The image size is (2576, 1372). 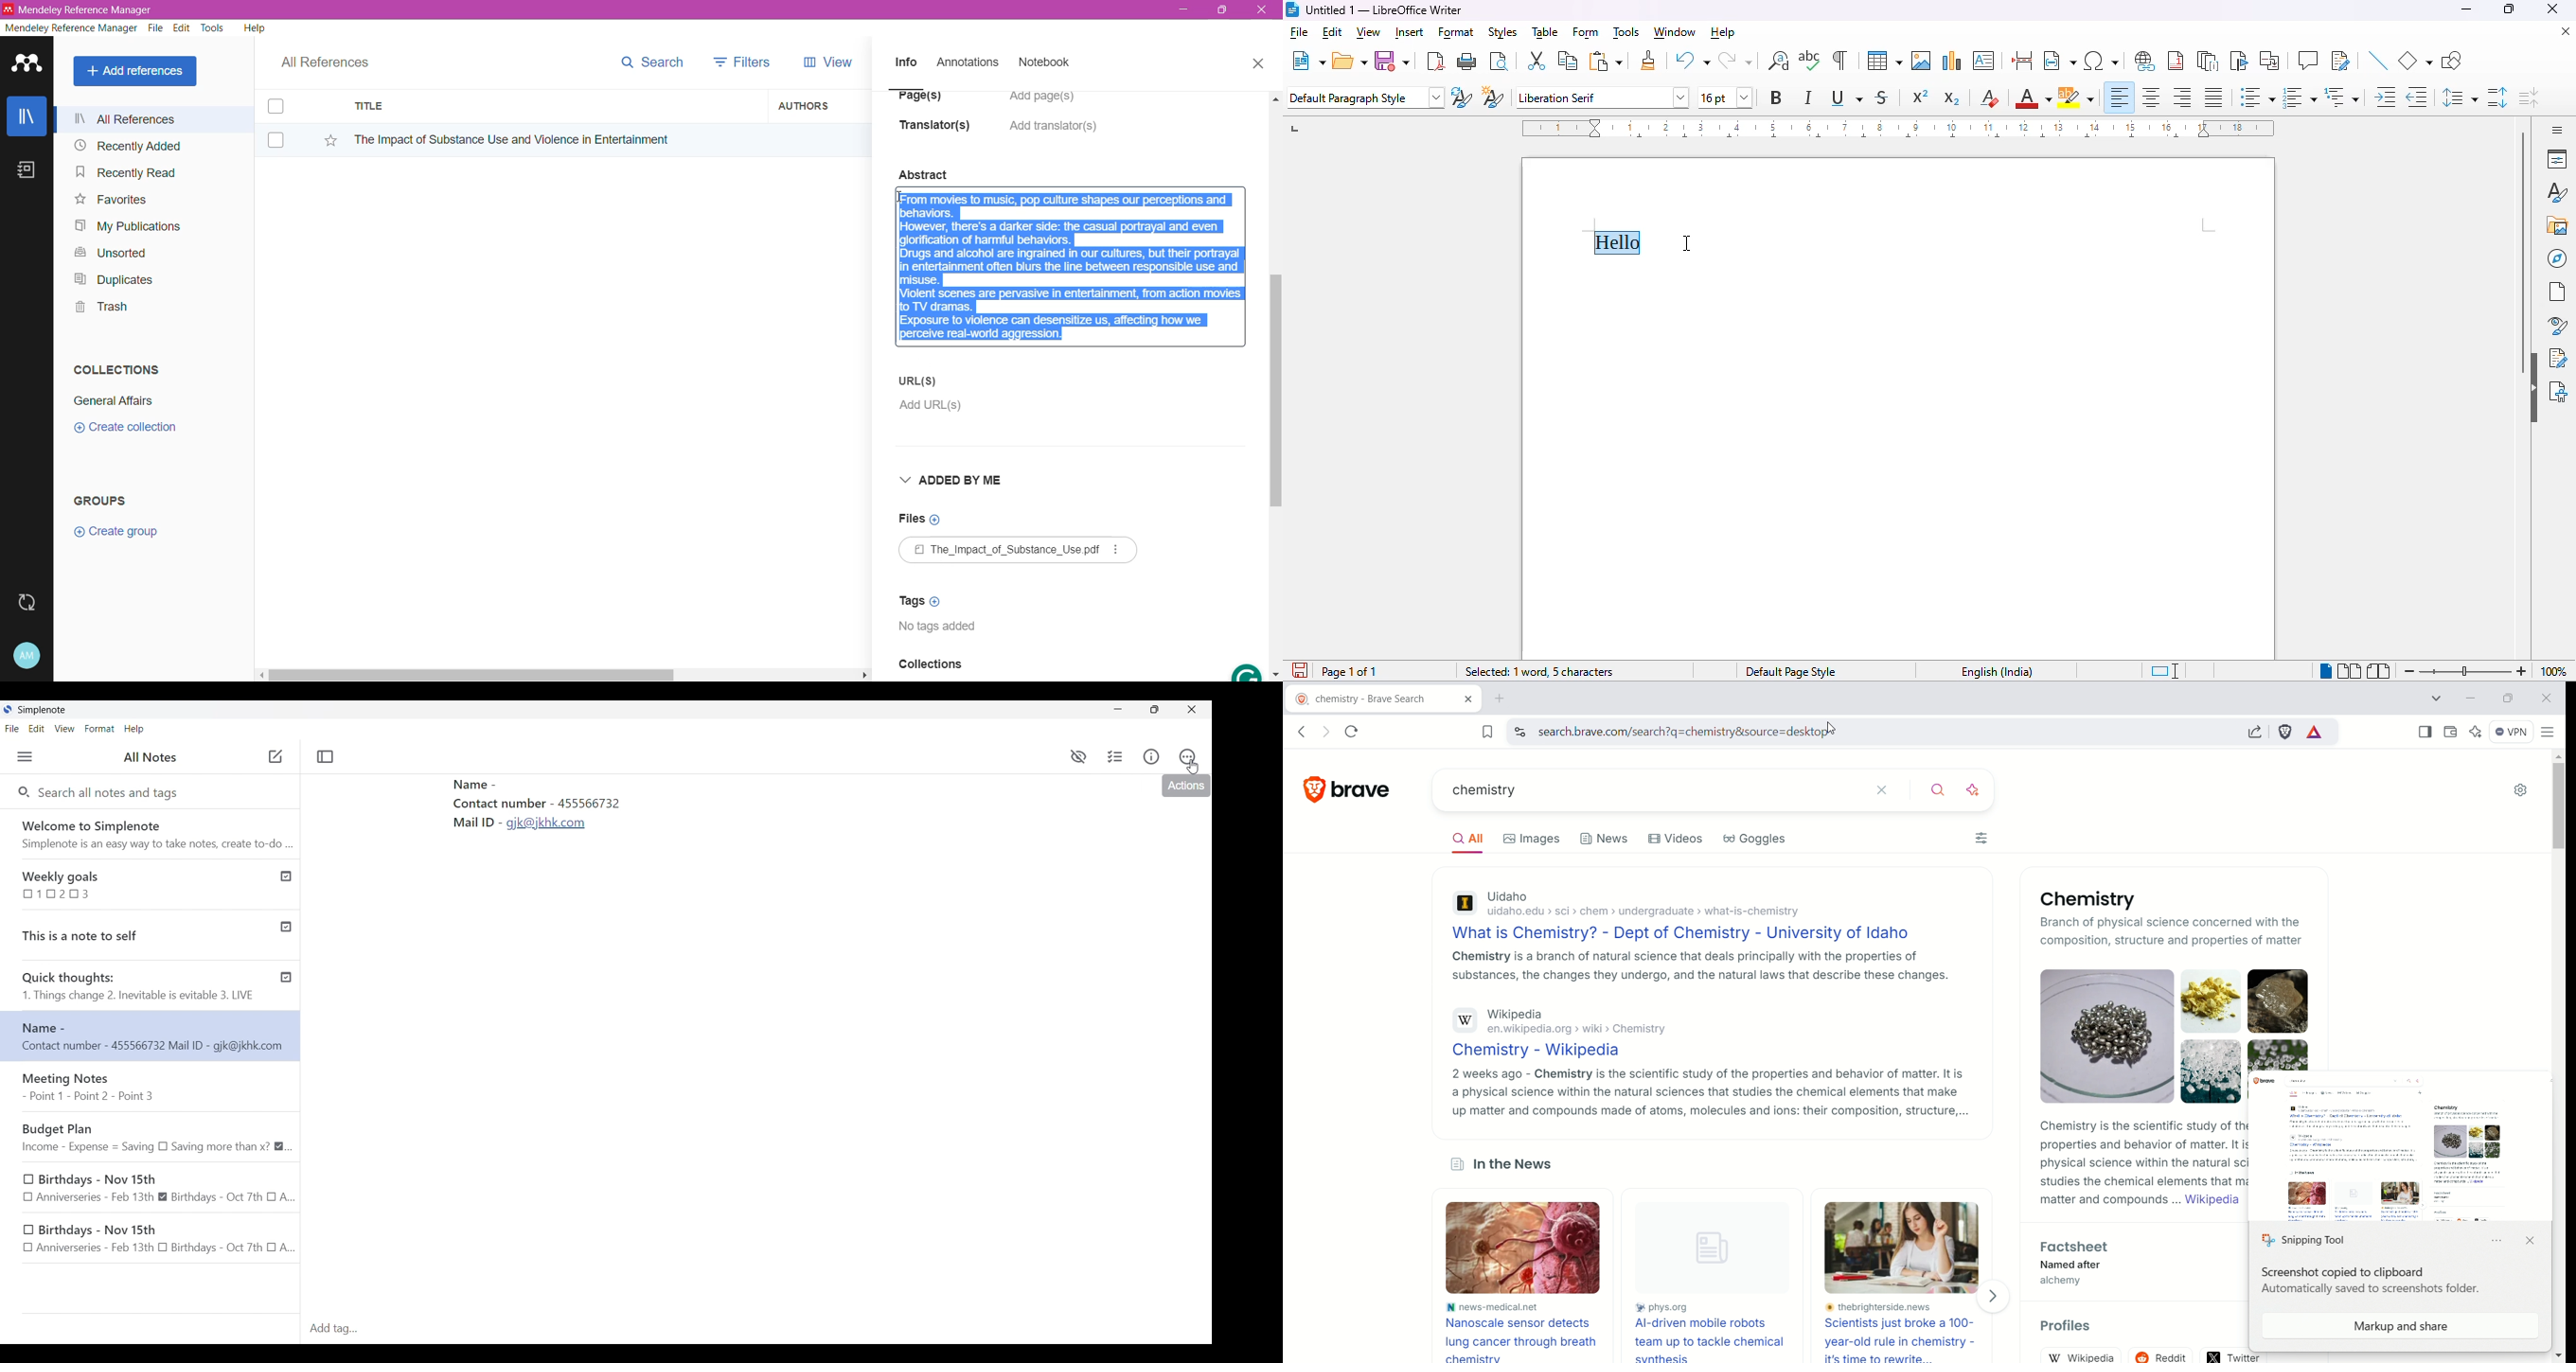 What do you see at coordinates (569, 820) in the screenshot?
I see `Text pasted in new formatting` at bounding box center [569, 820].